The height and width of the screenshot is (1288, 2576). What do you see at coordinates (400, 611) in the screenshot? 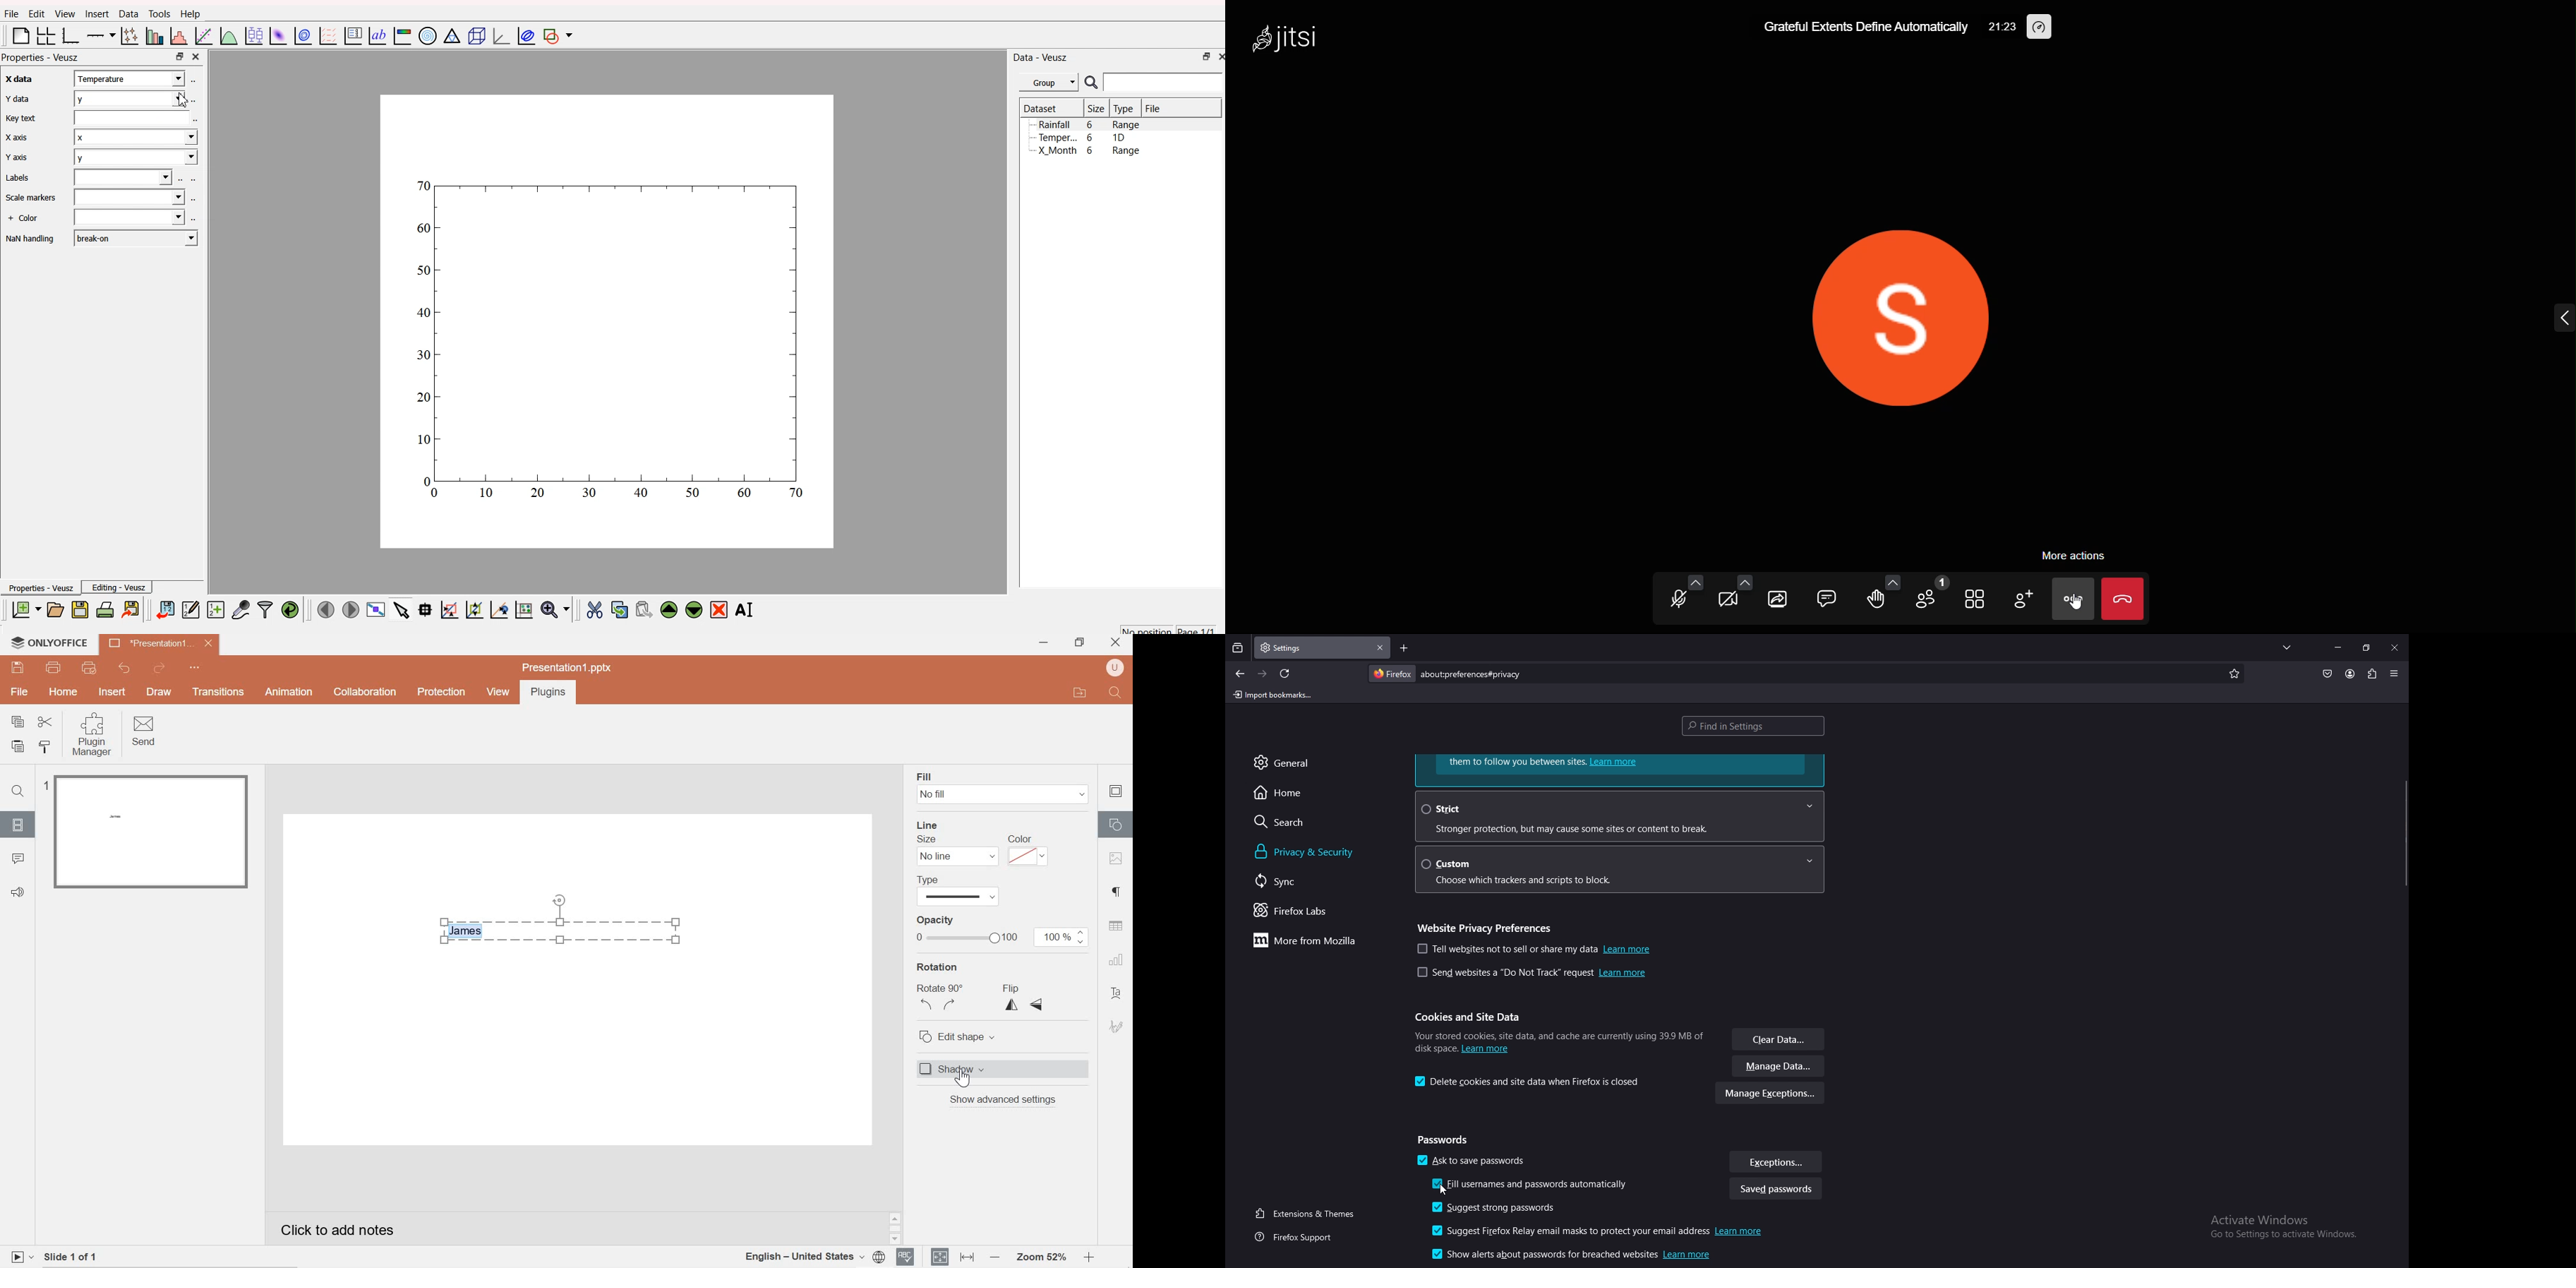
I see `select items from graph` at bounding box center [400, 611].